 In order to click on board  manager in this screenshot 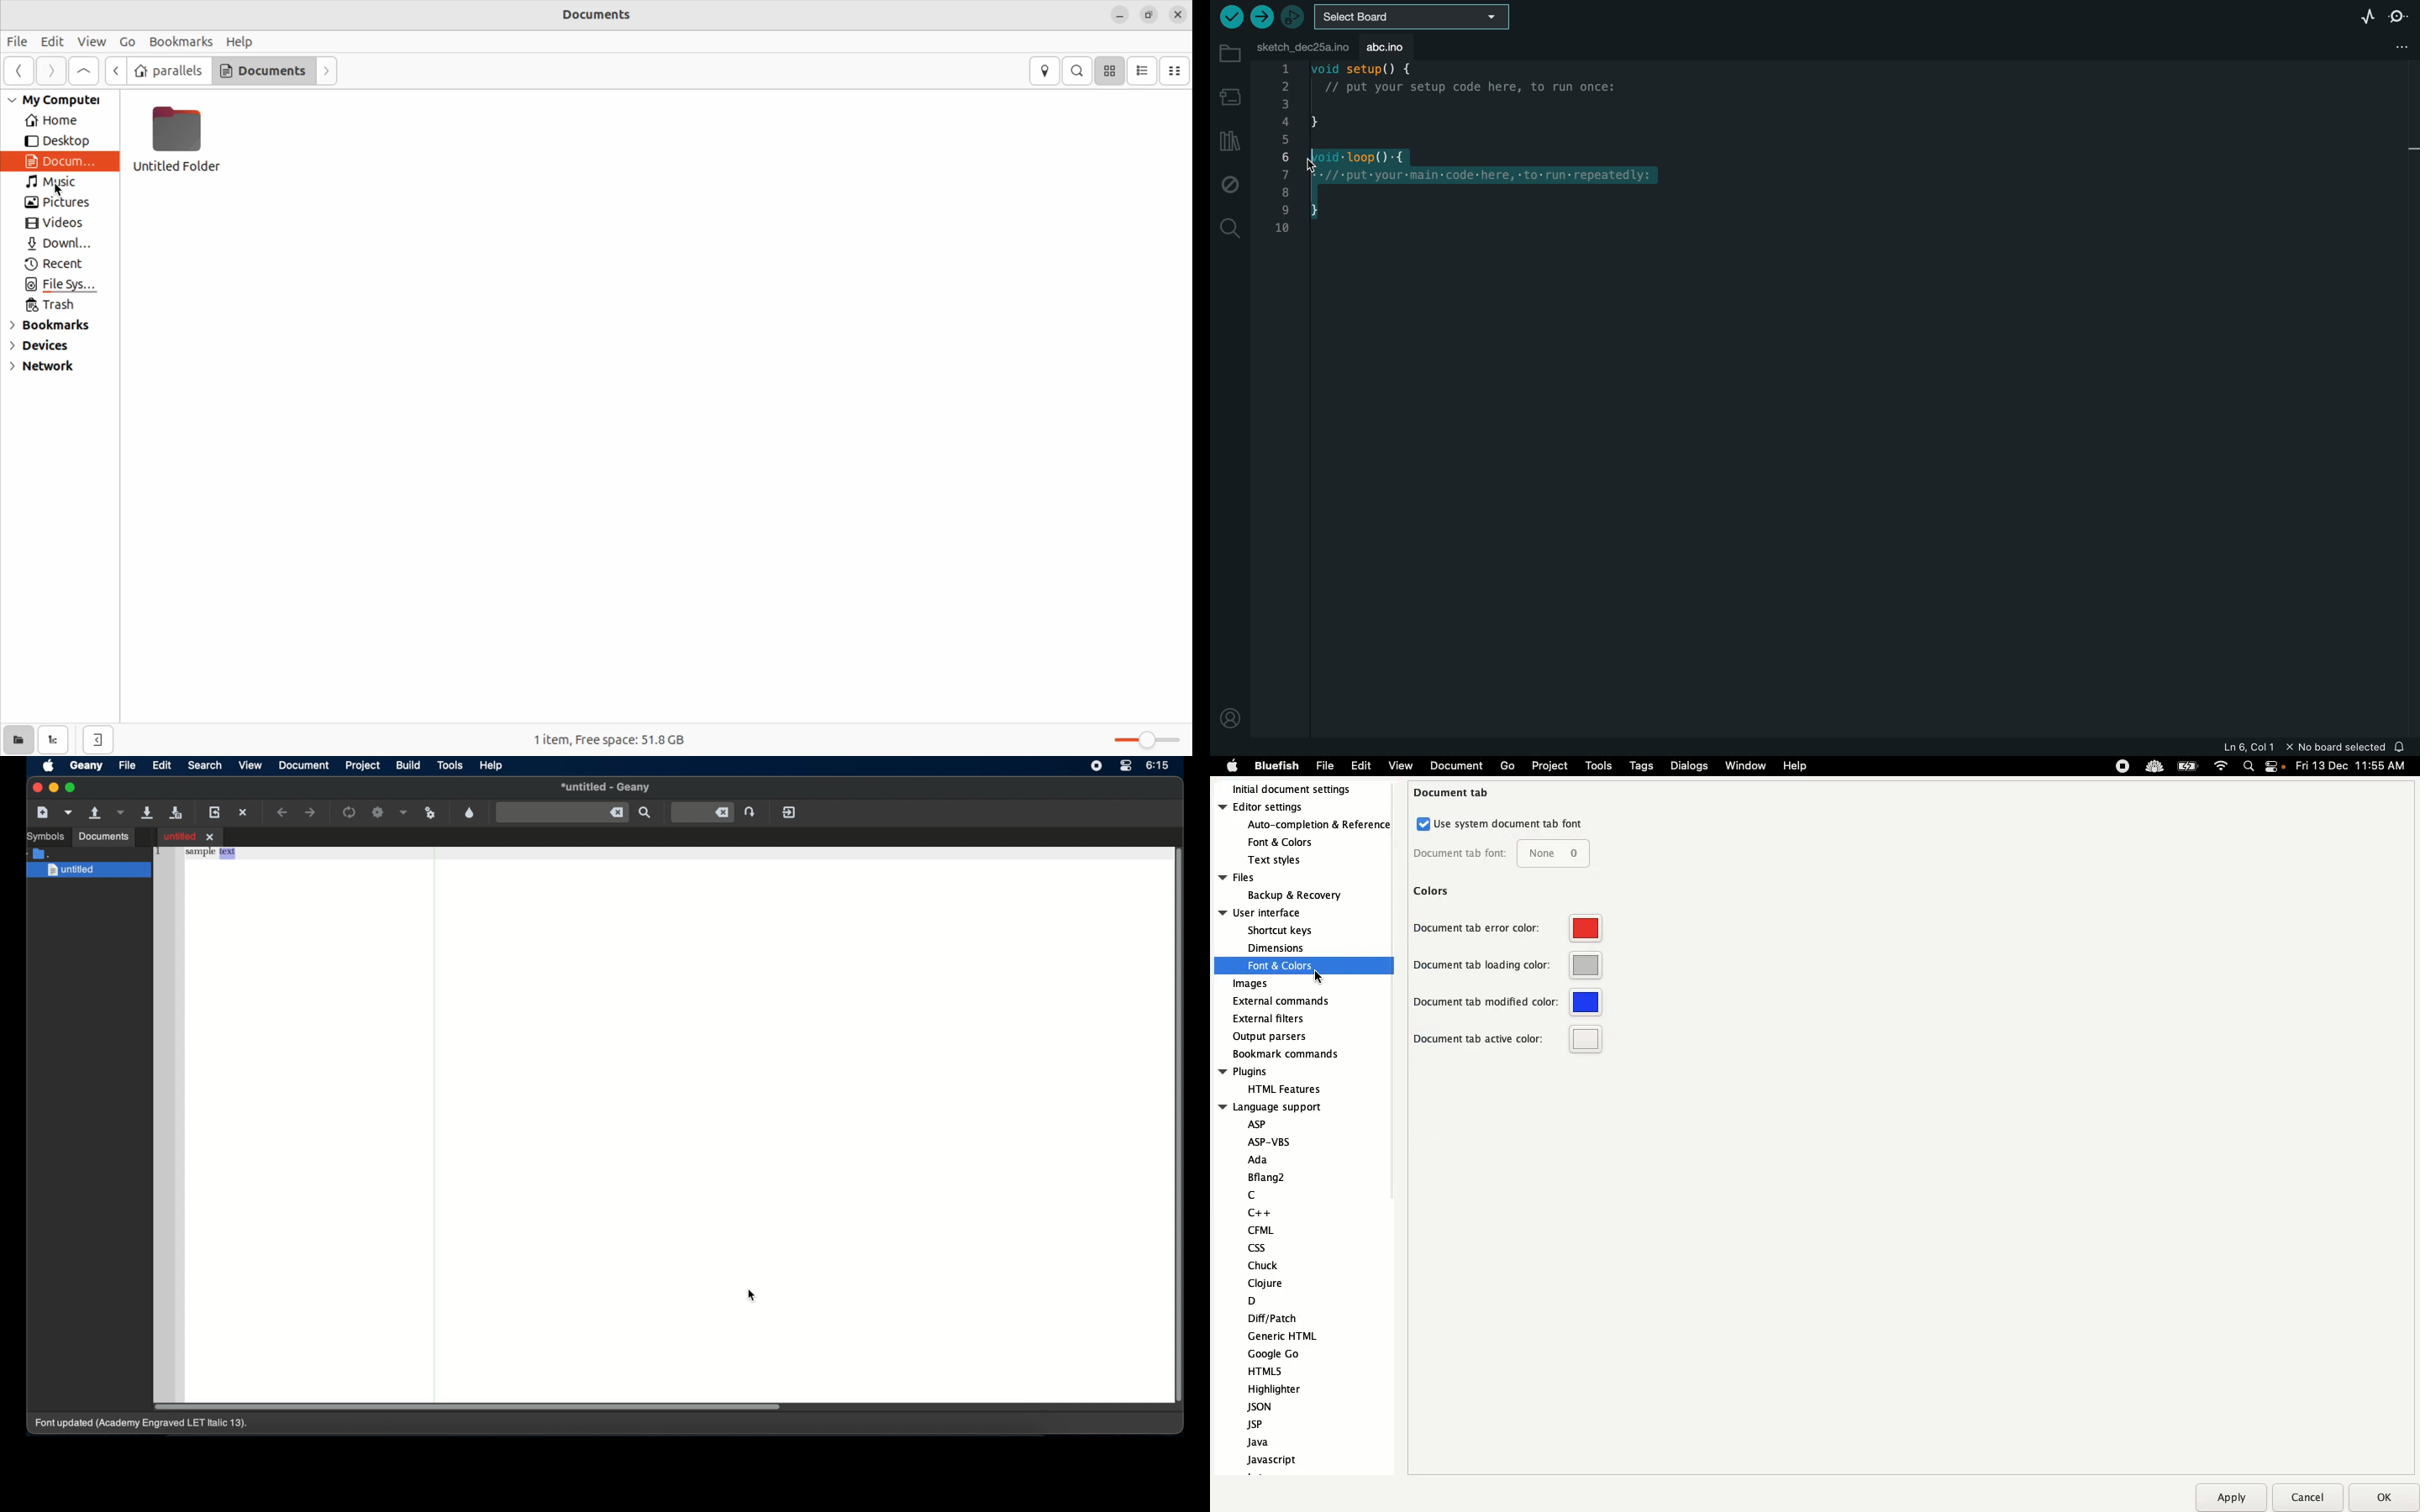, I will do `click(1228, 96)`.